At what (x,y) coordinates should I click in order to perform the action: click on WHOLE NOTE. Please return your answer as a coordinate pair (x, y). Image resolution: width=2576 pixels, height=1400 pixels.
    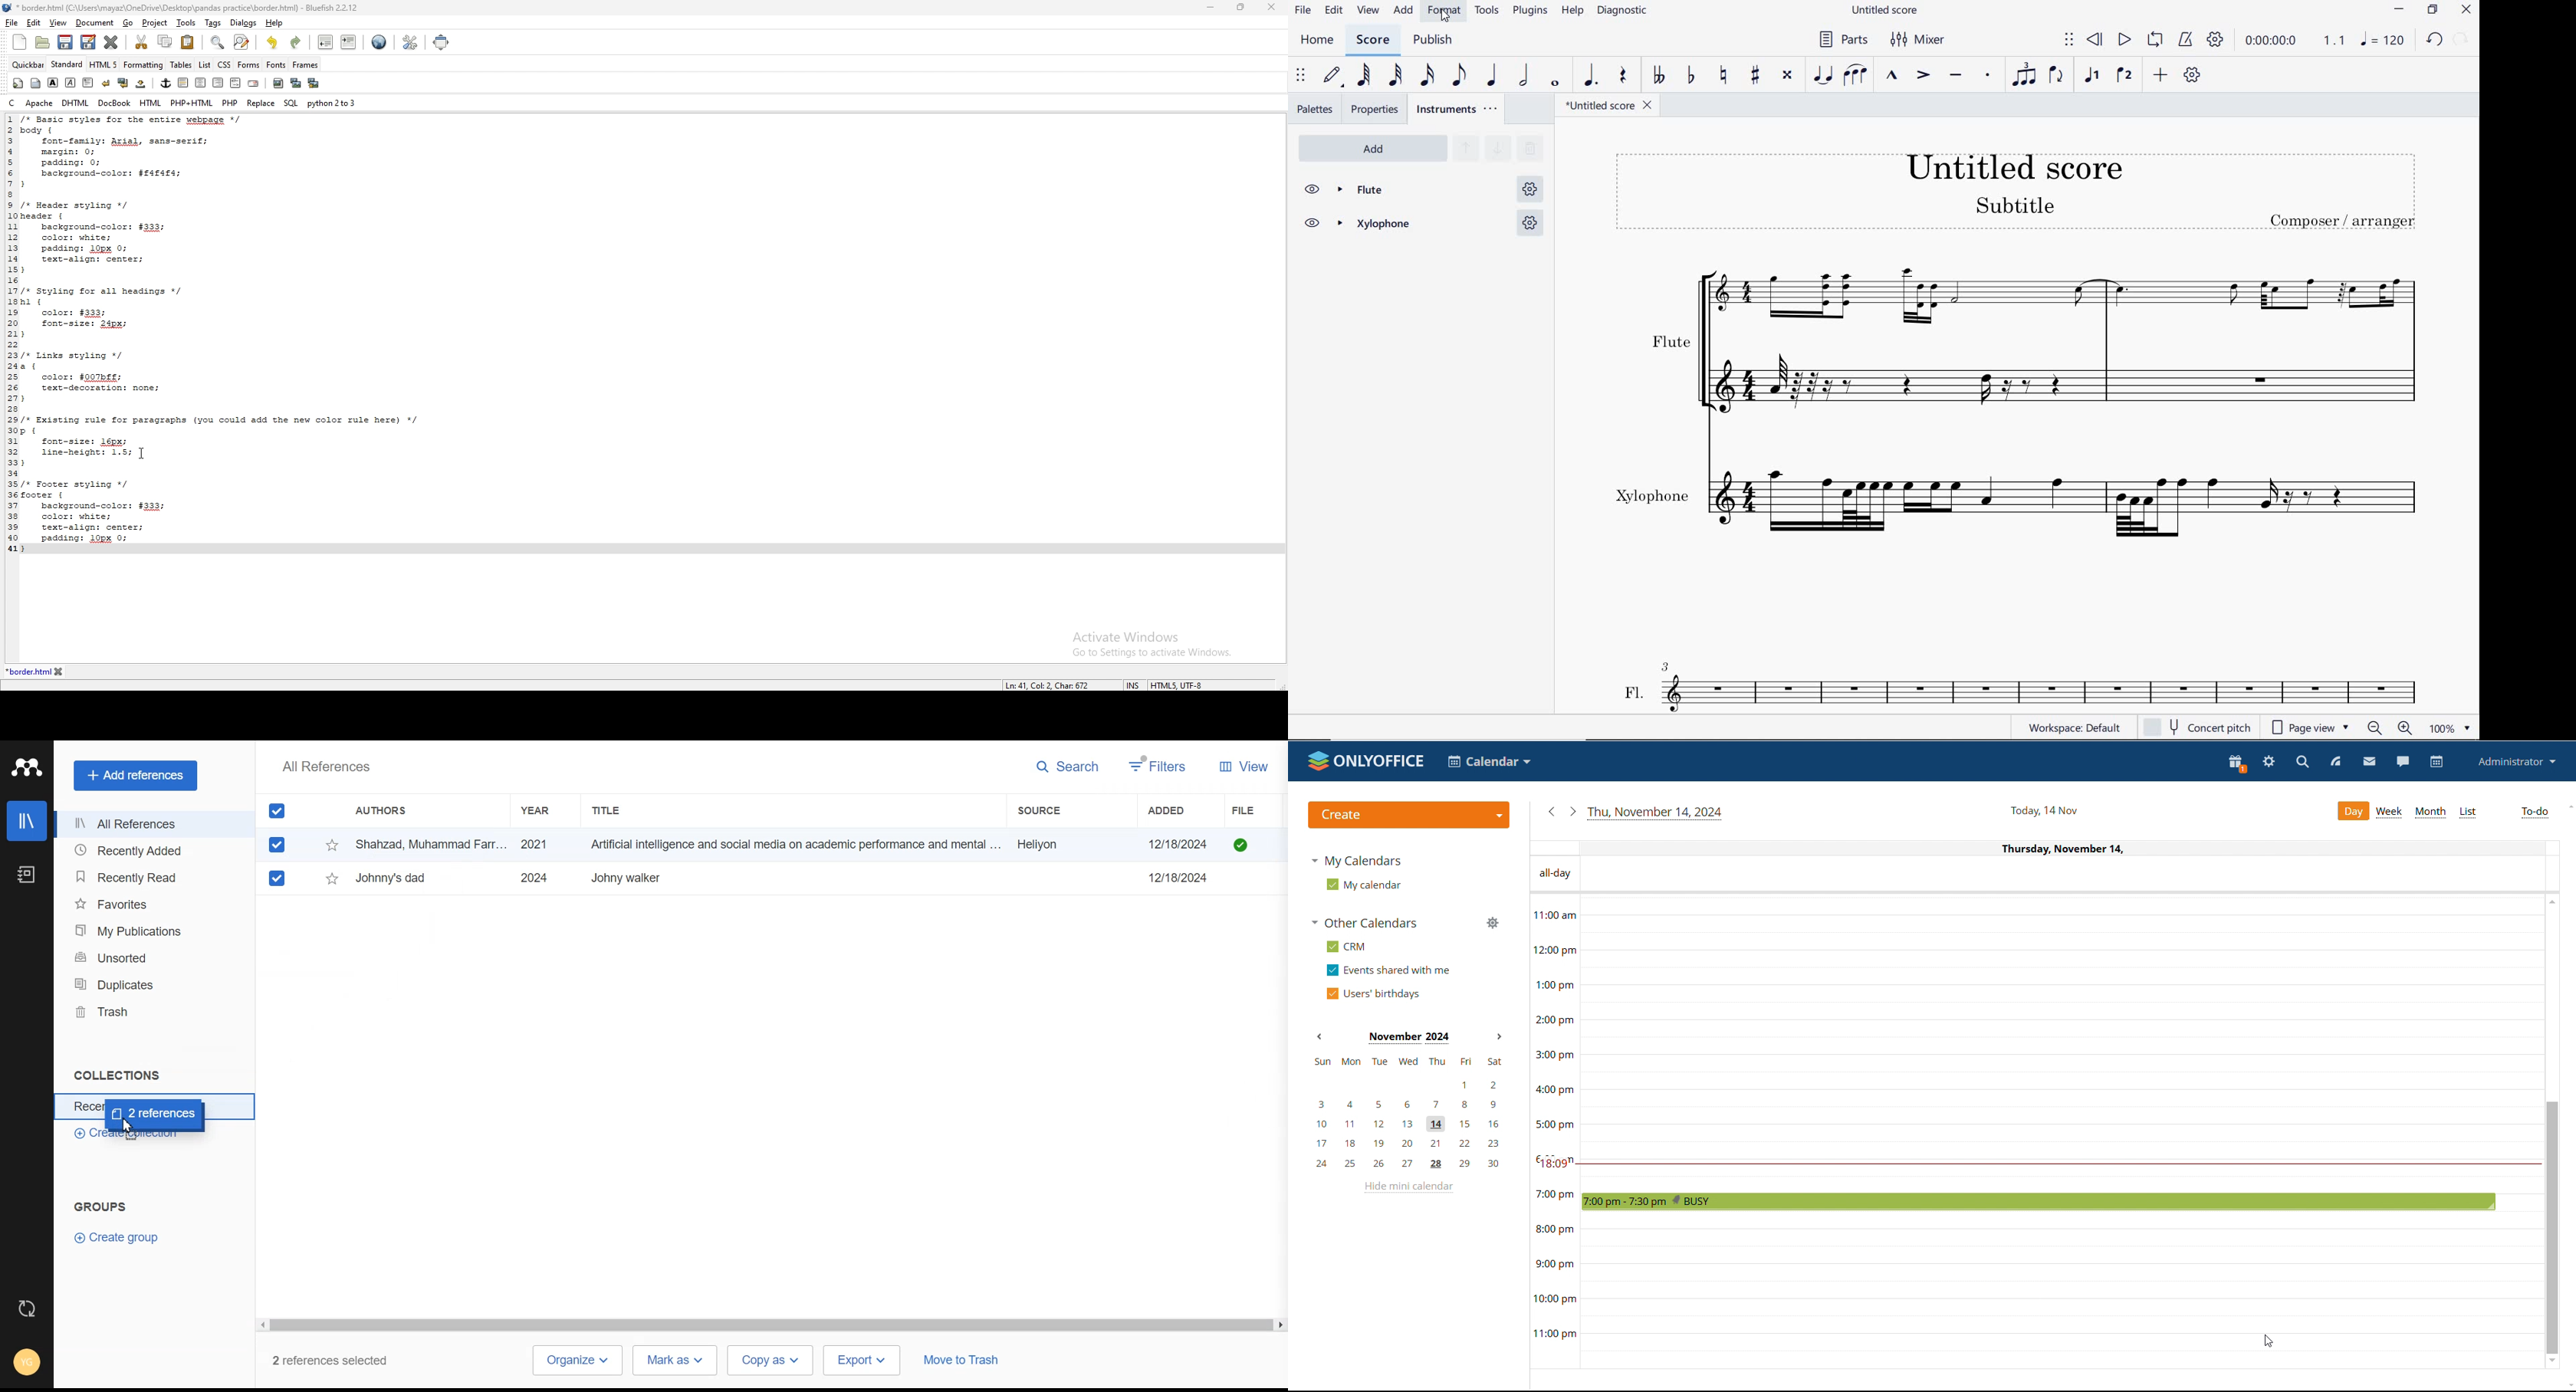
    Looking at the image, I should click on (1557, 83).